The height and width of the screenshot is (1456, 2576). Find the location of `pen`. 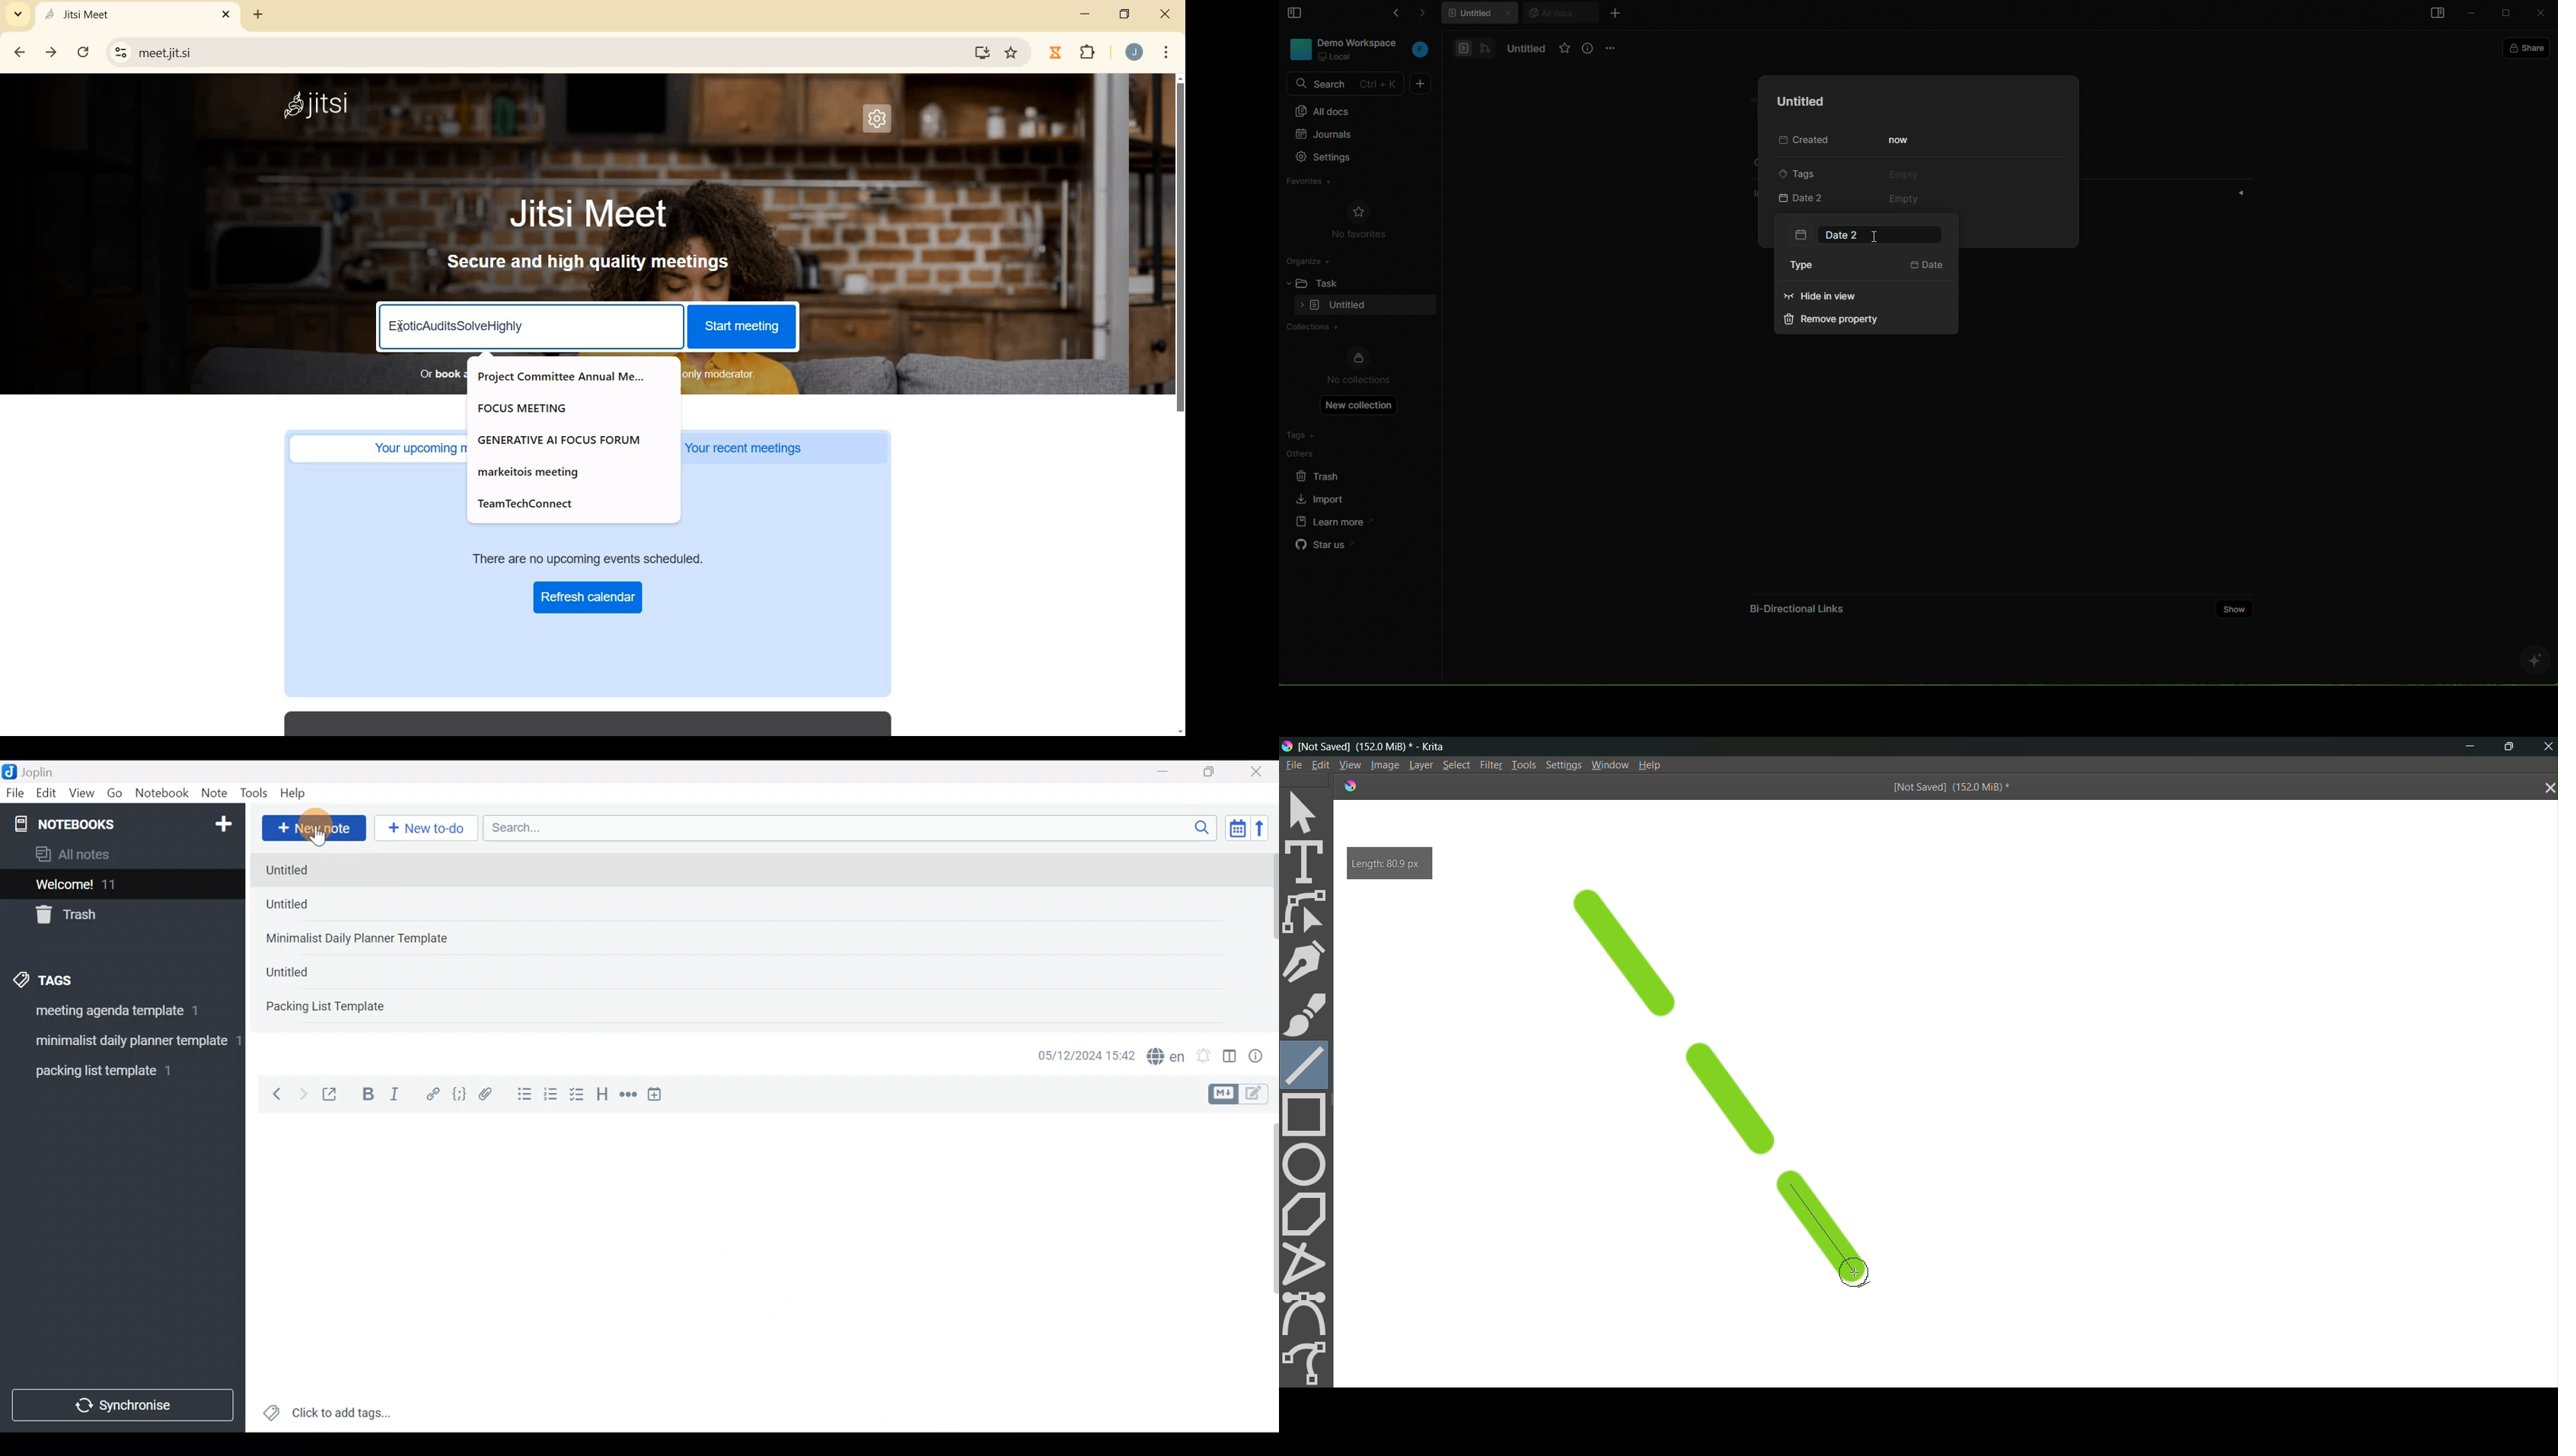

pen is located at coordinates (1308, 961).